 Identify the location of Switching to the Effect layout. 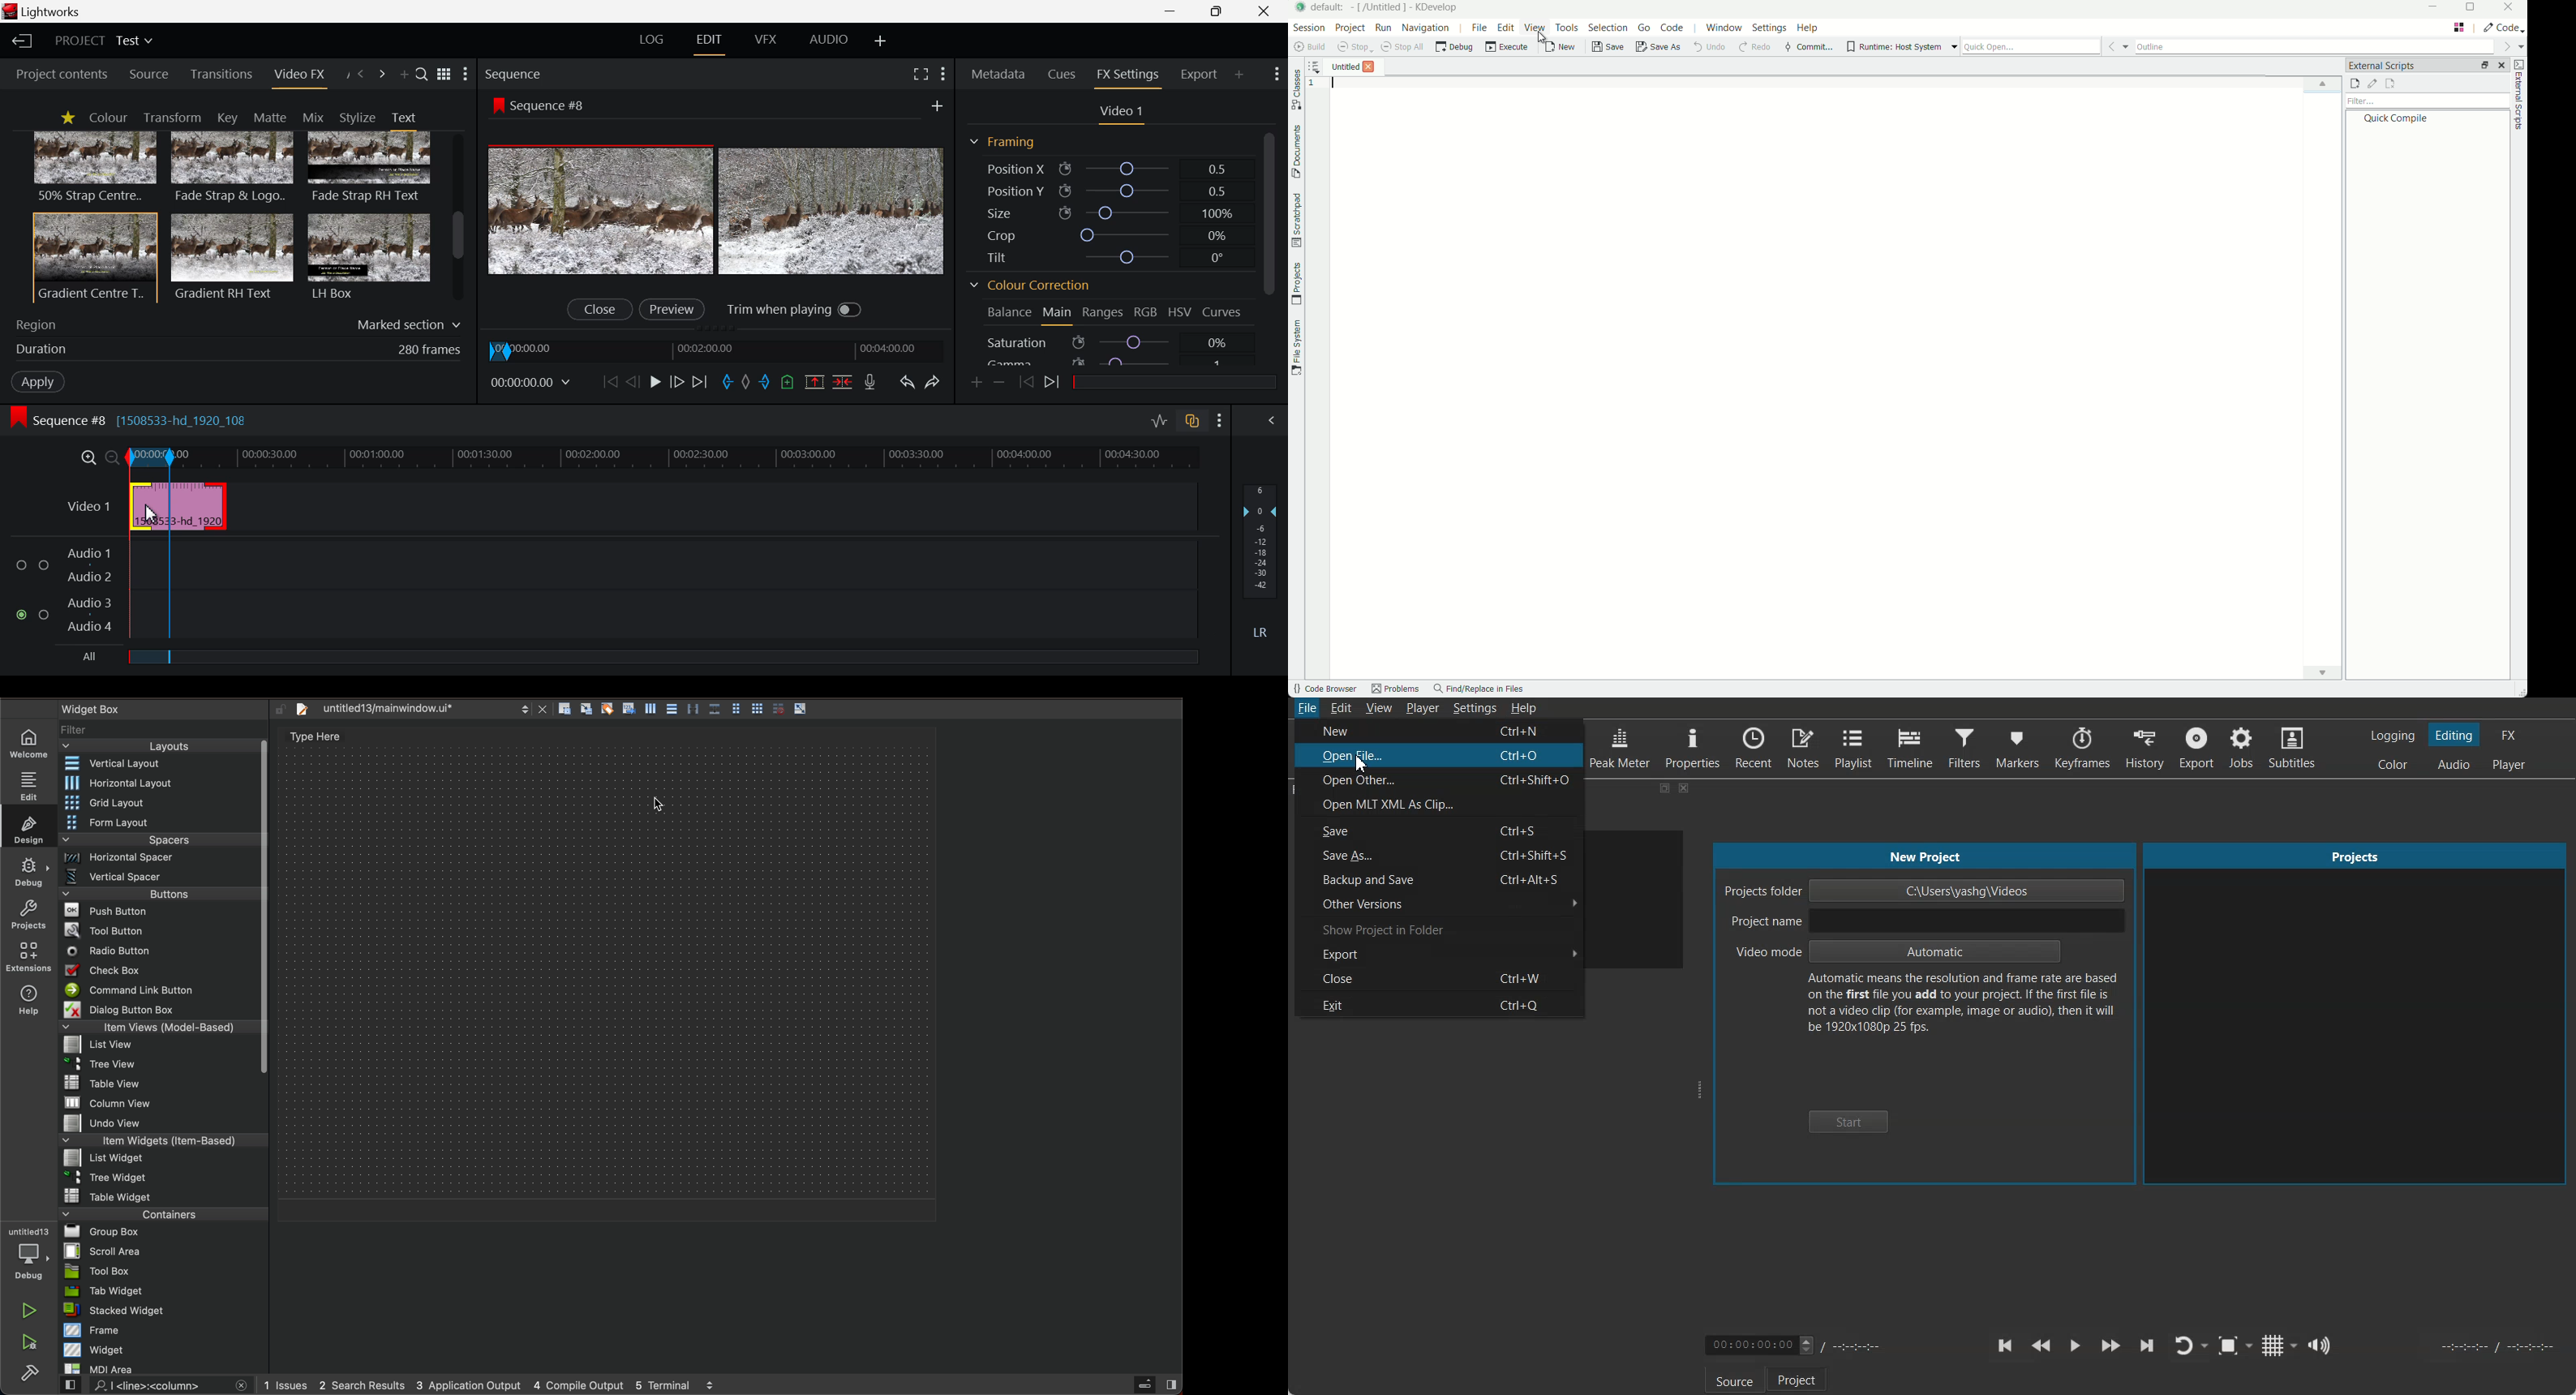
(2509, 735).